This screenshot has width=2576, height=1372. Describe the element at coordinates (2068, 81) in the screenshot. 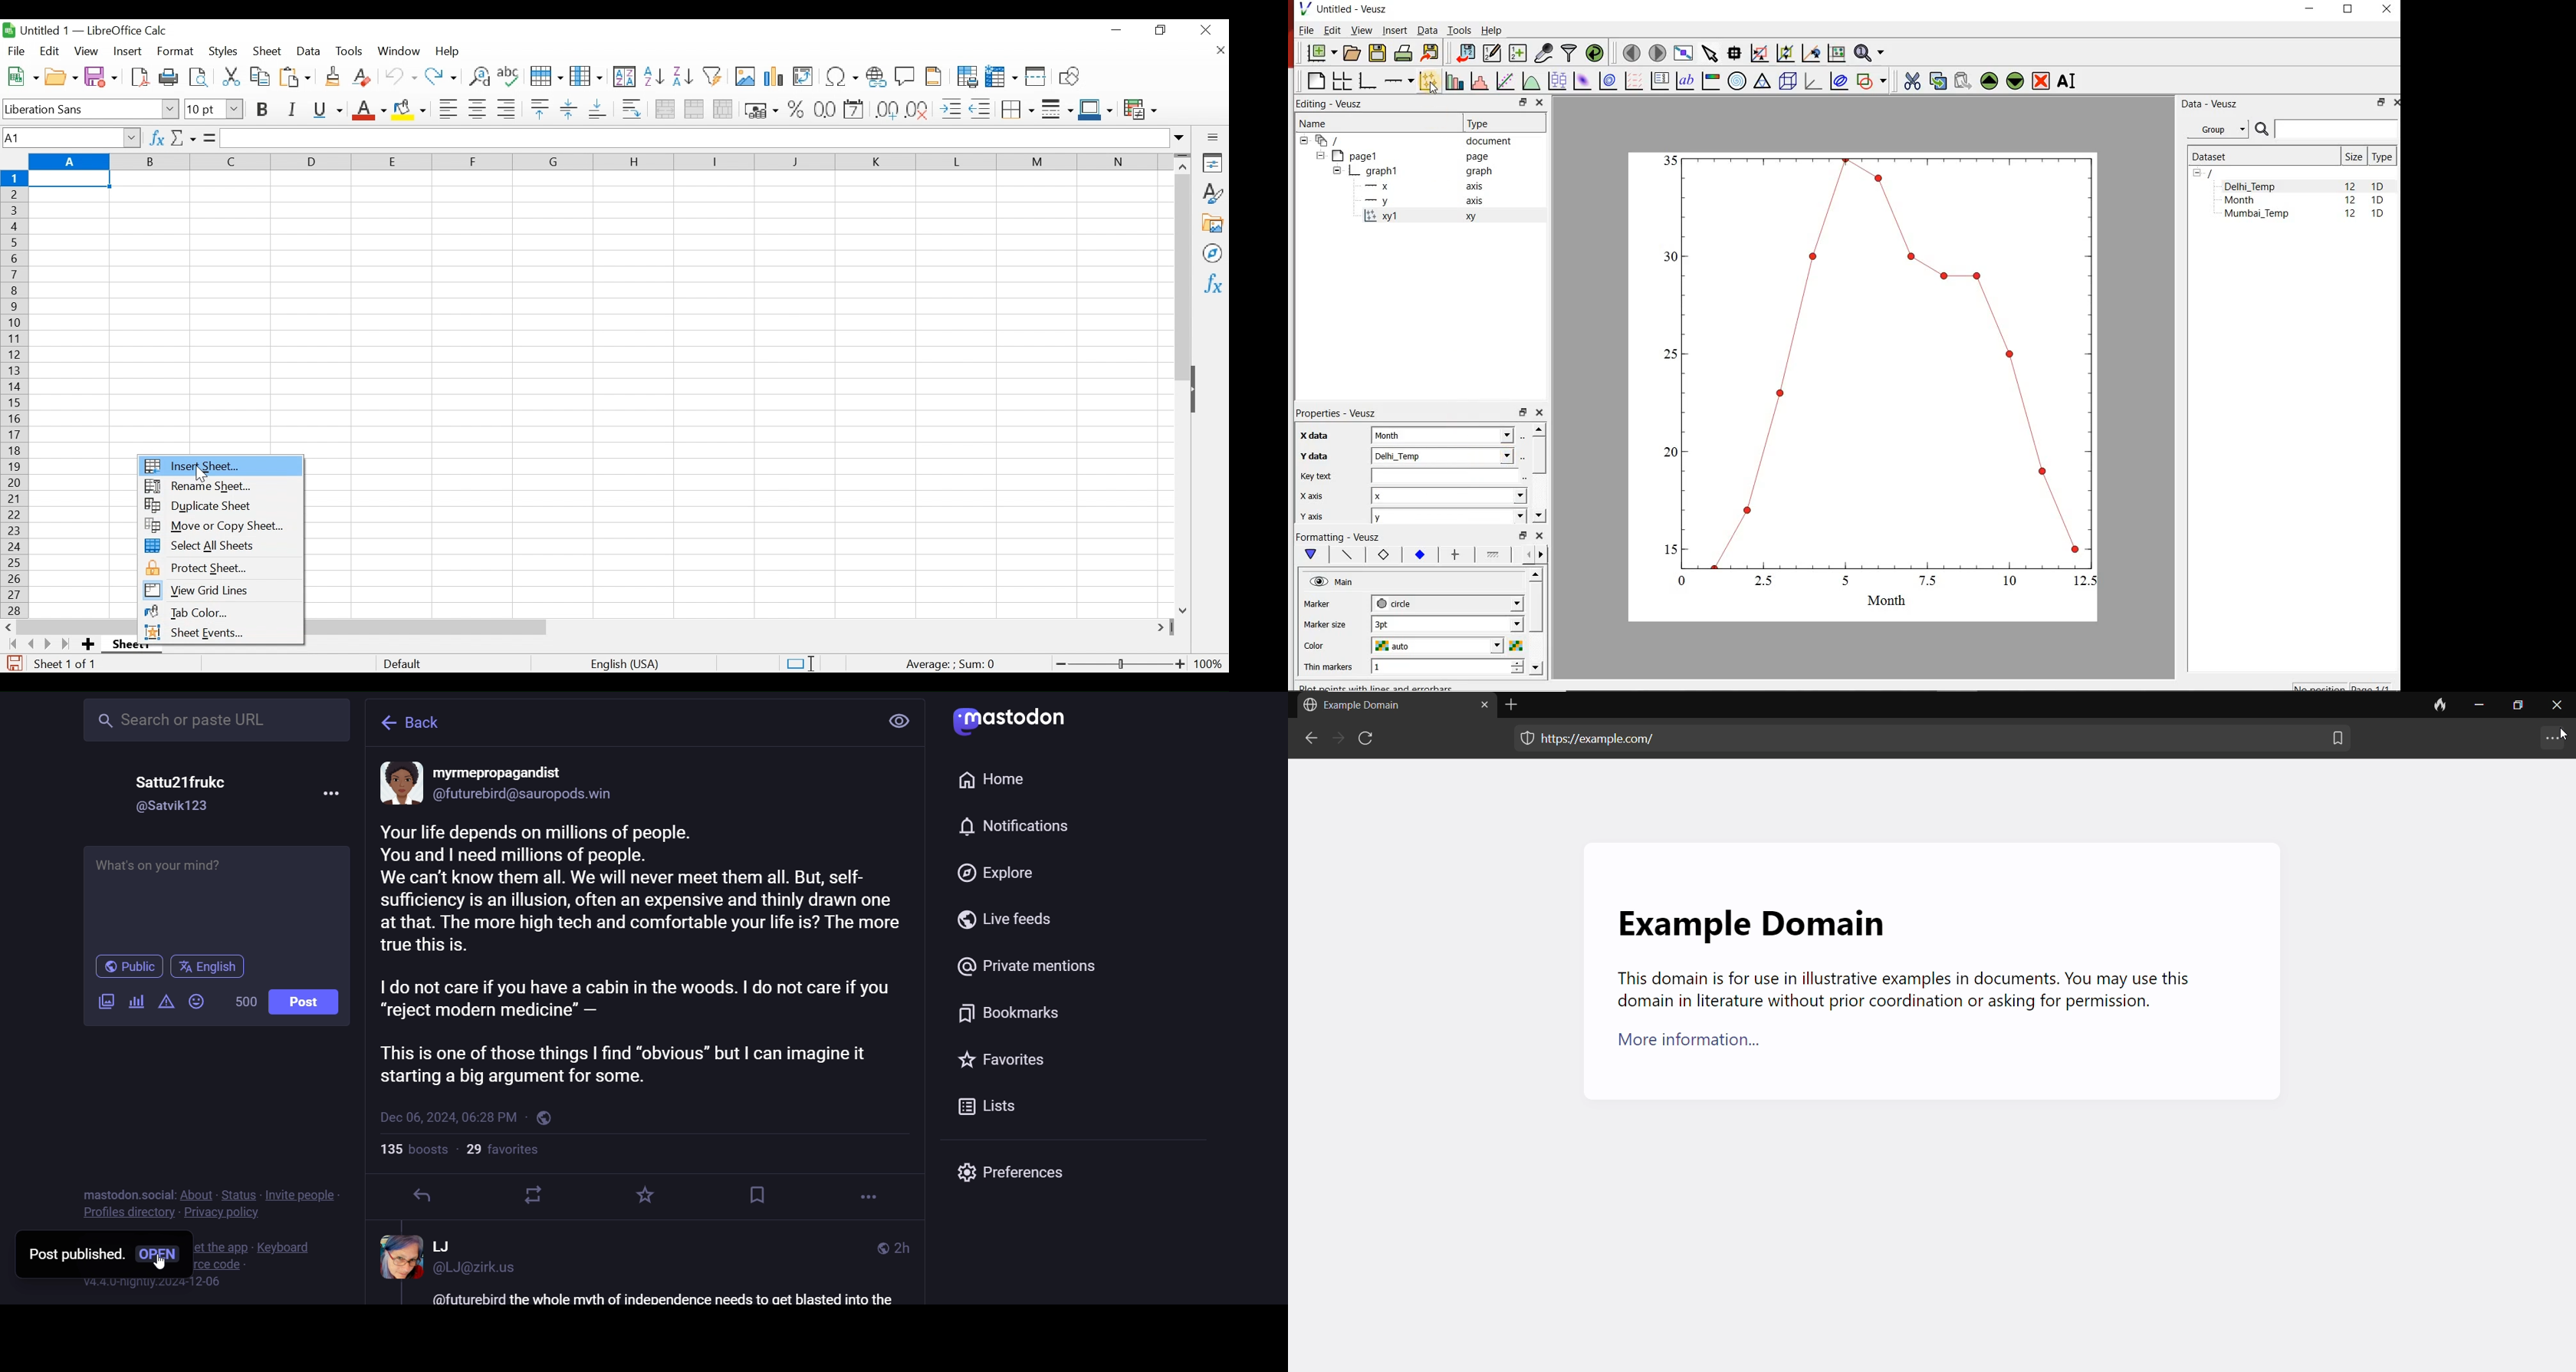

I see `renames the selected widget` at that location.